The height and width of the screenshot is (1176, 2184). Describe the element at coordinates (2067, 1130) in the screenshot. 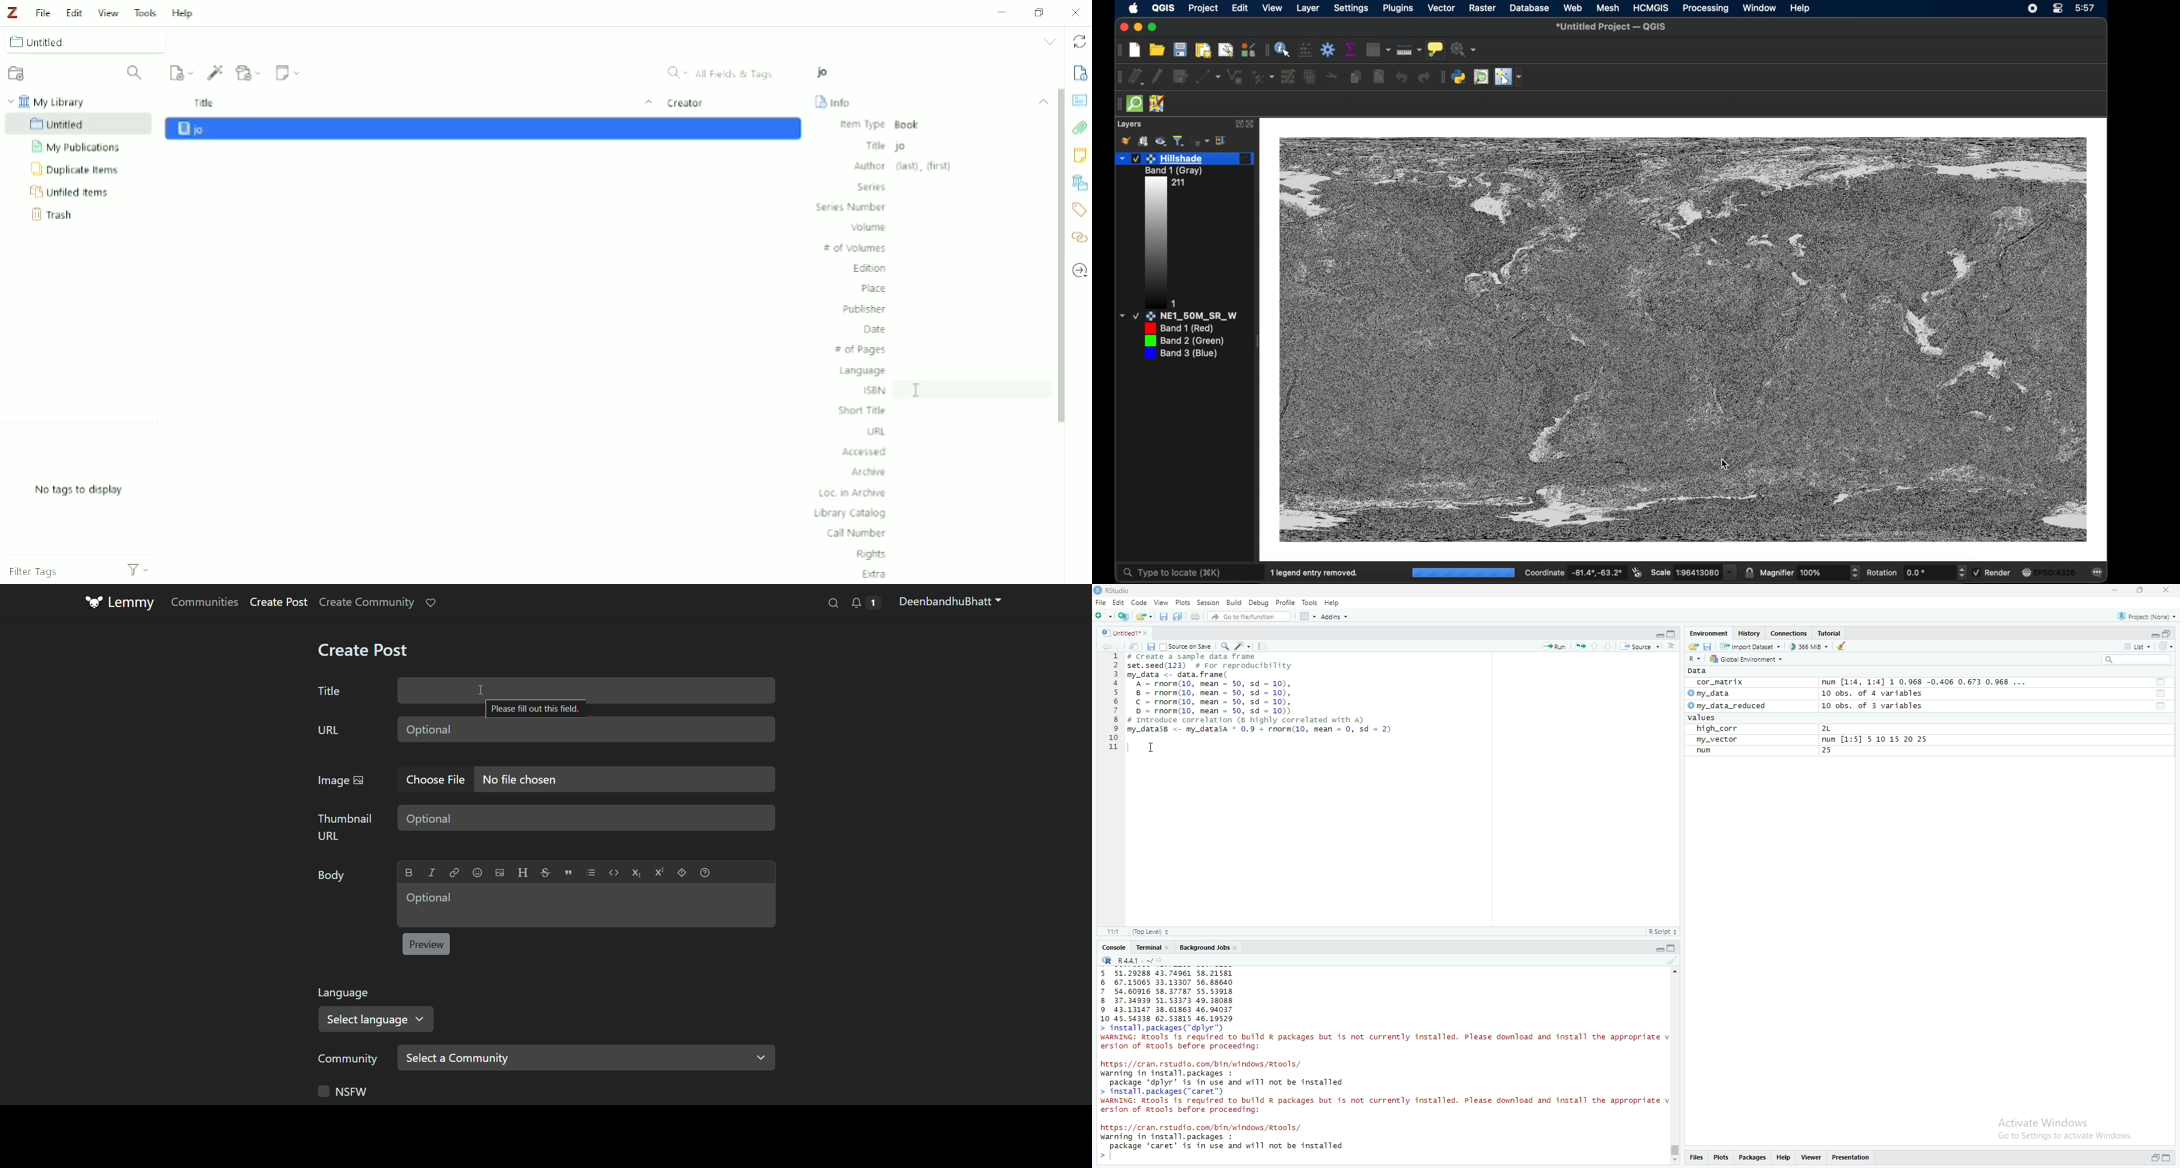

I see `Activate Windows
Go to Settings to activate Windows.` at that location.